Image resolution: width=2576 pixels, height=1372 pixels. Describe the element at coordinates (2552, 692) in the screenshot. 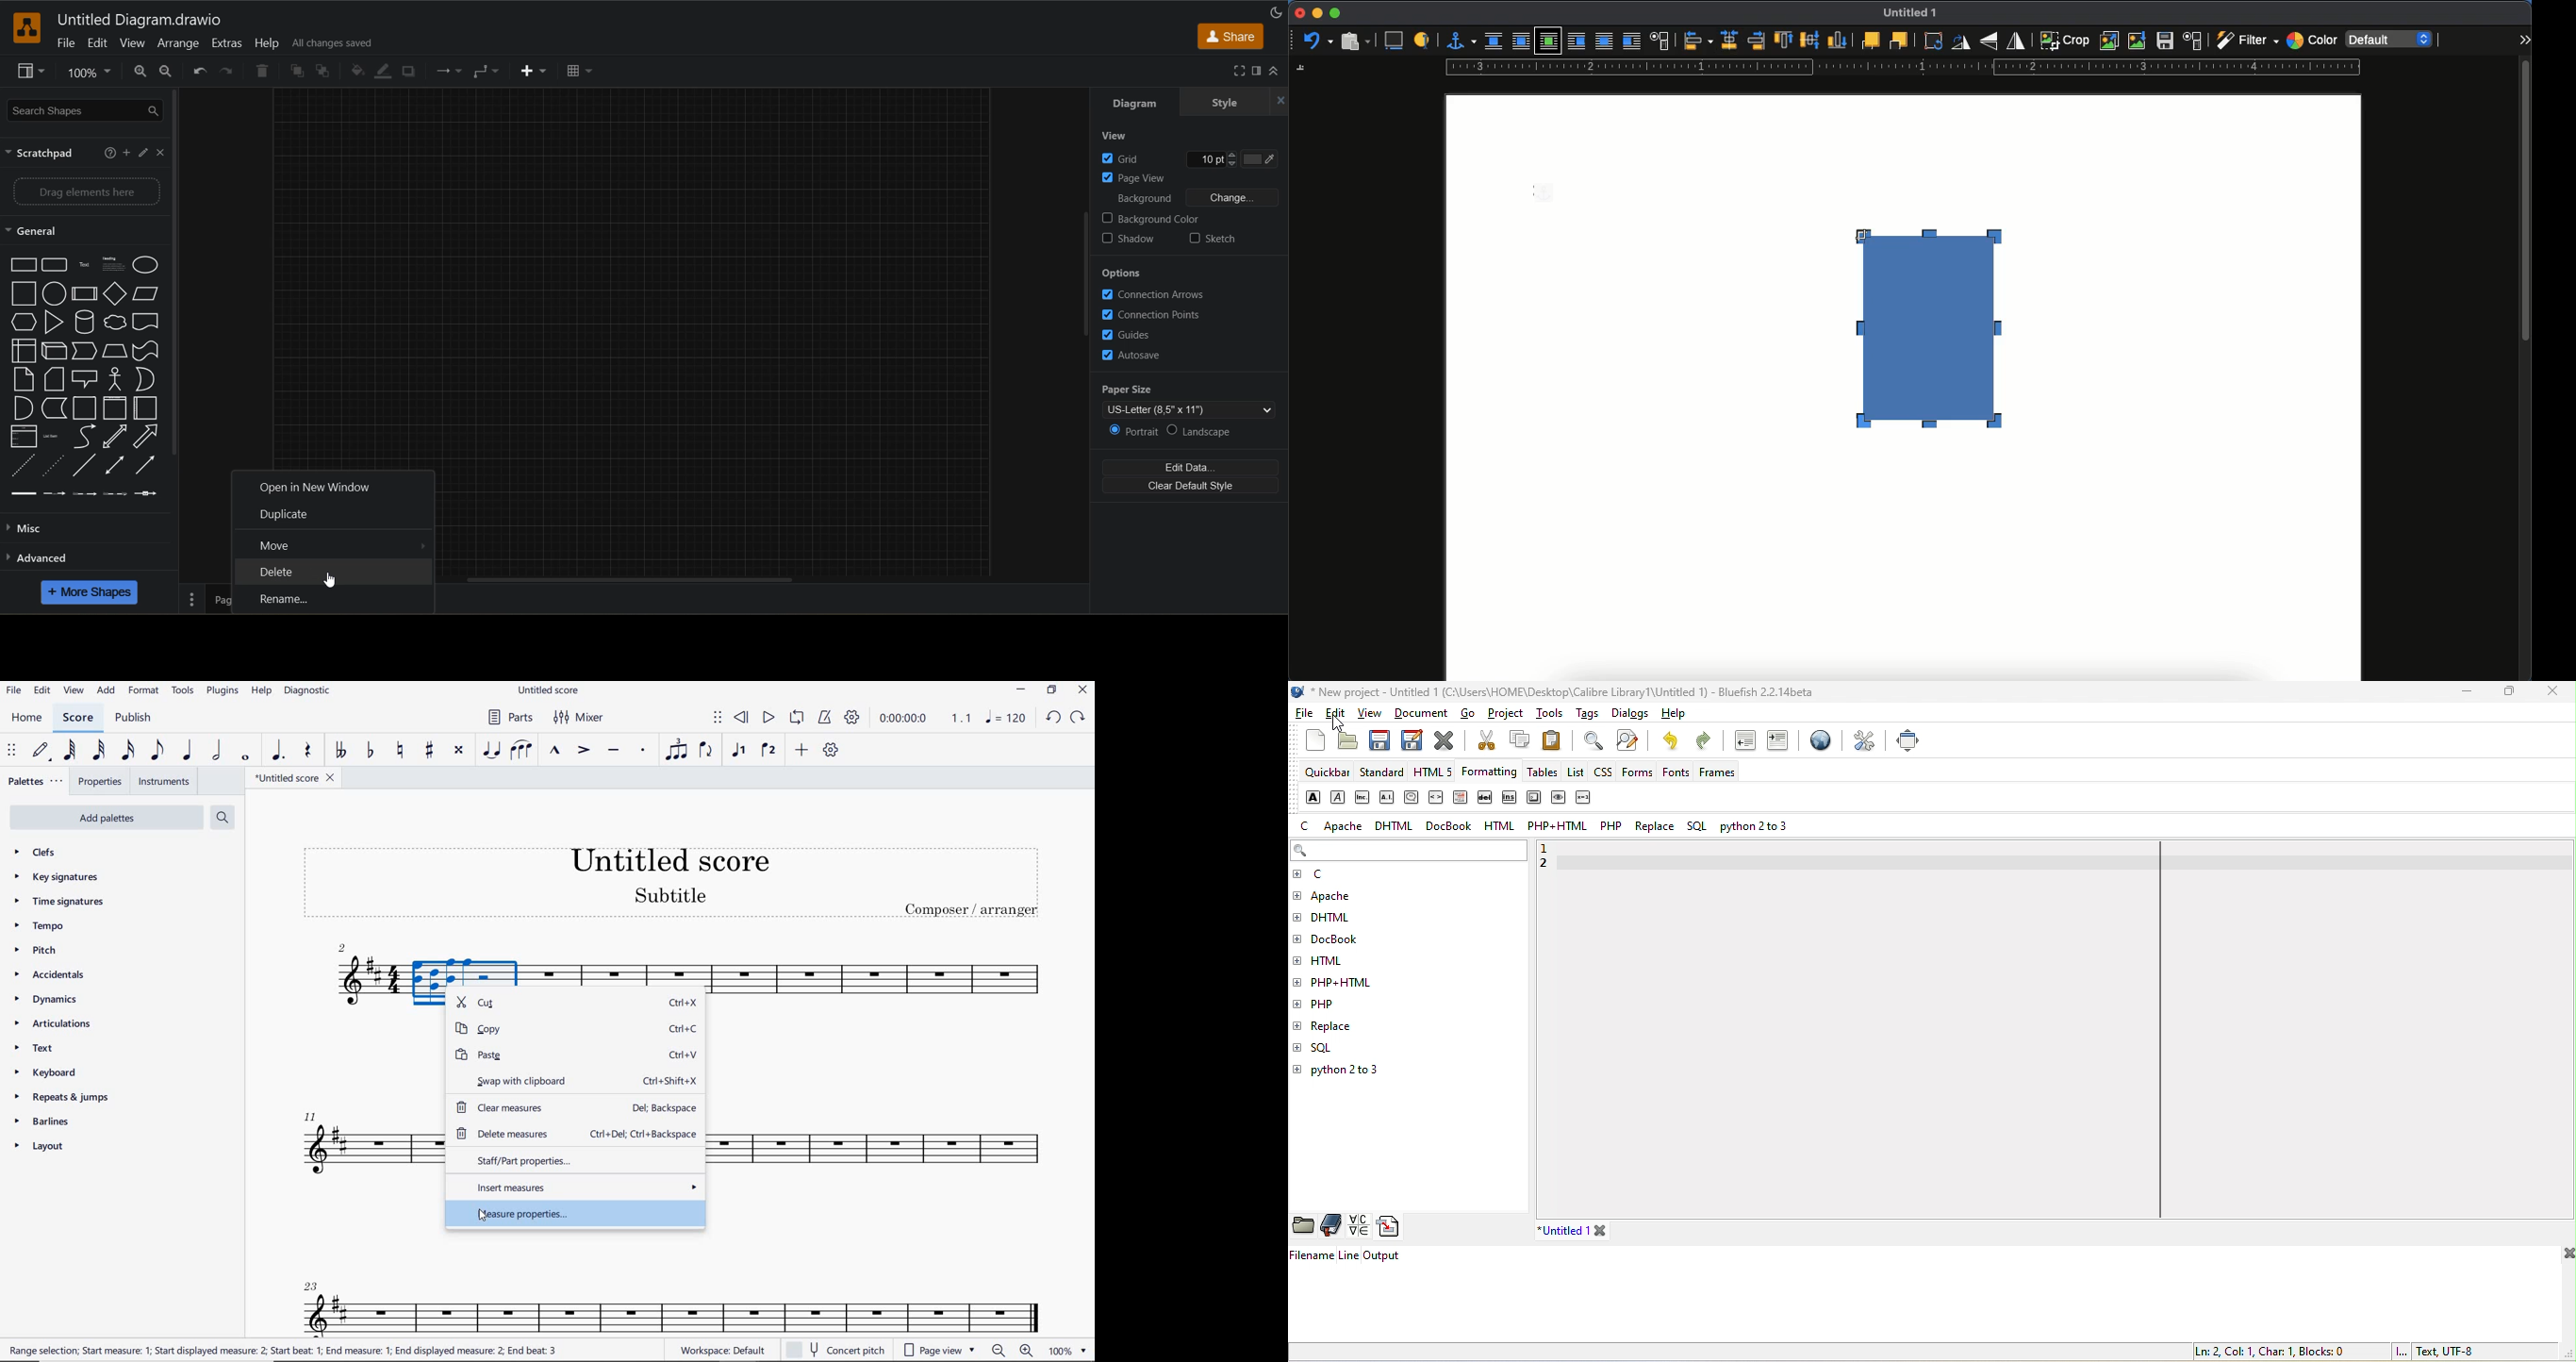

I see `close` at that location.